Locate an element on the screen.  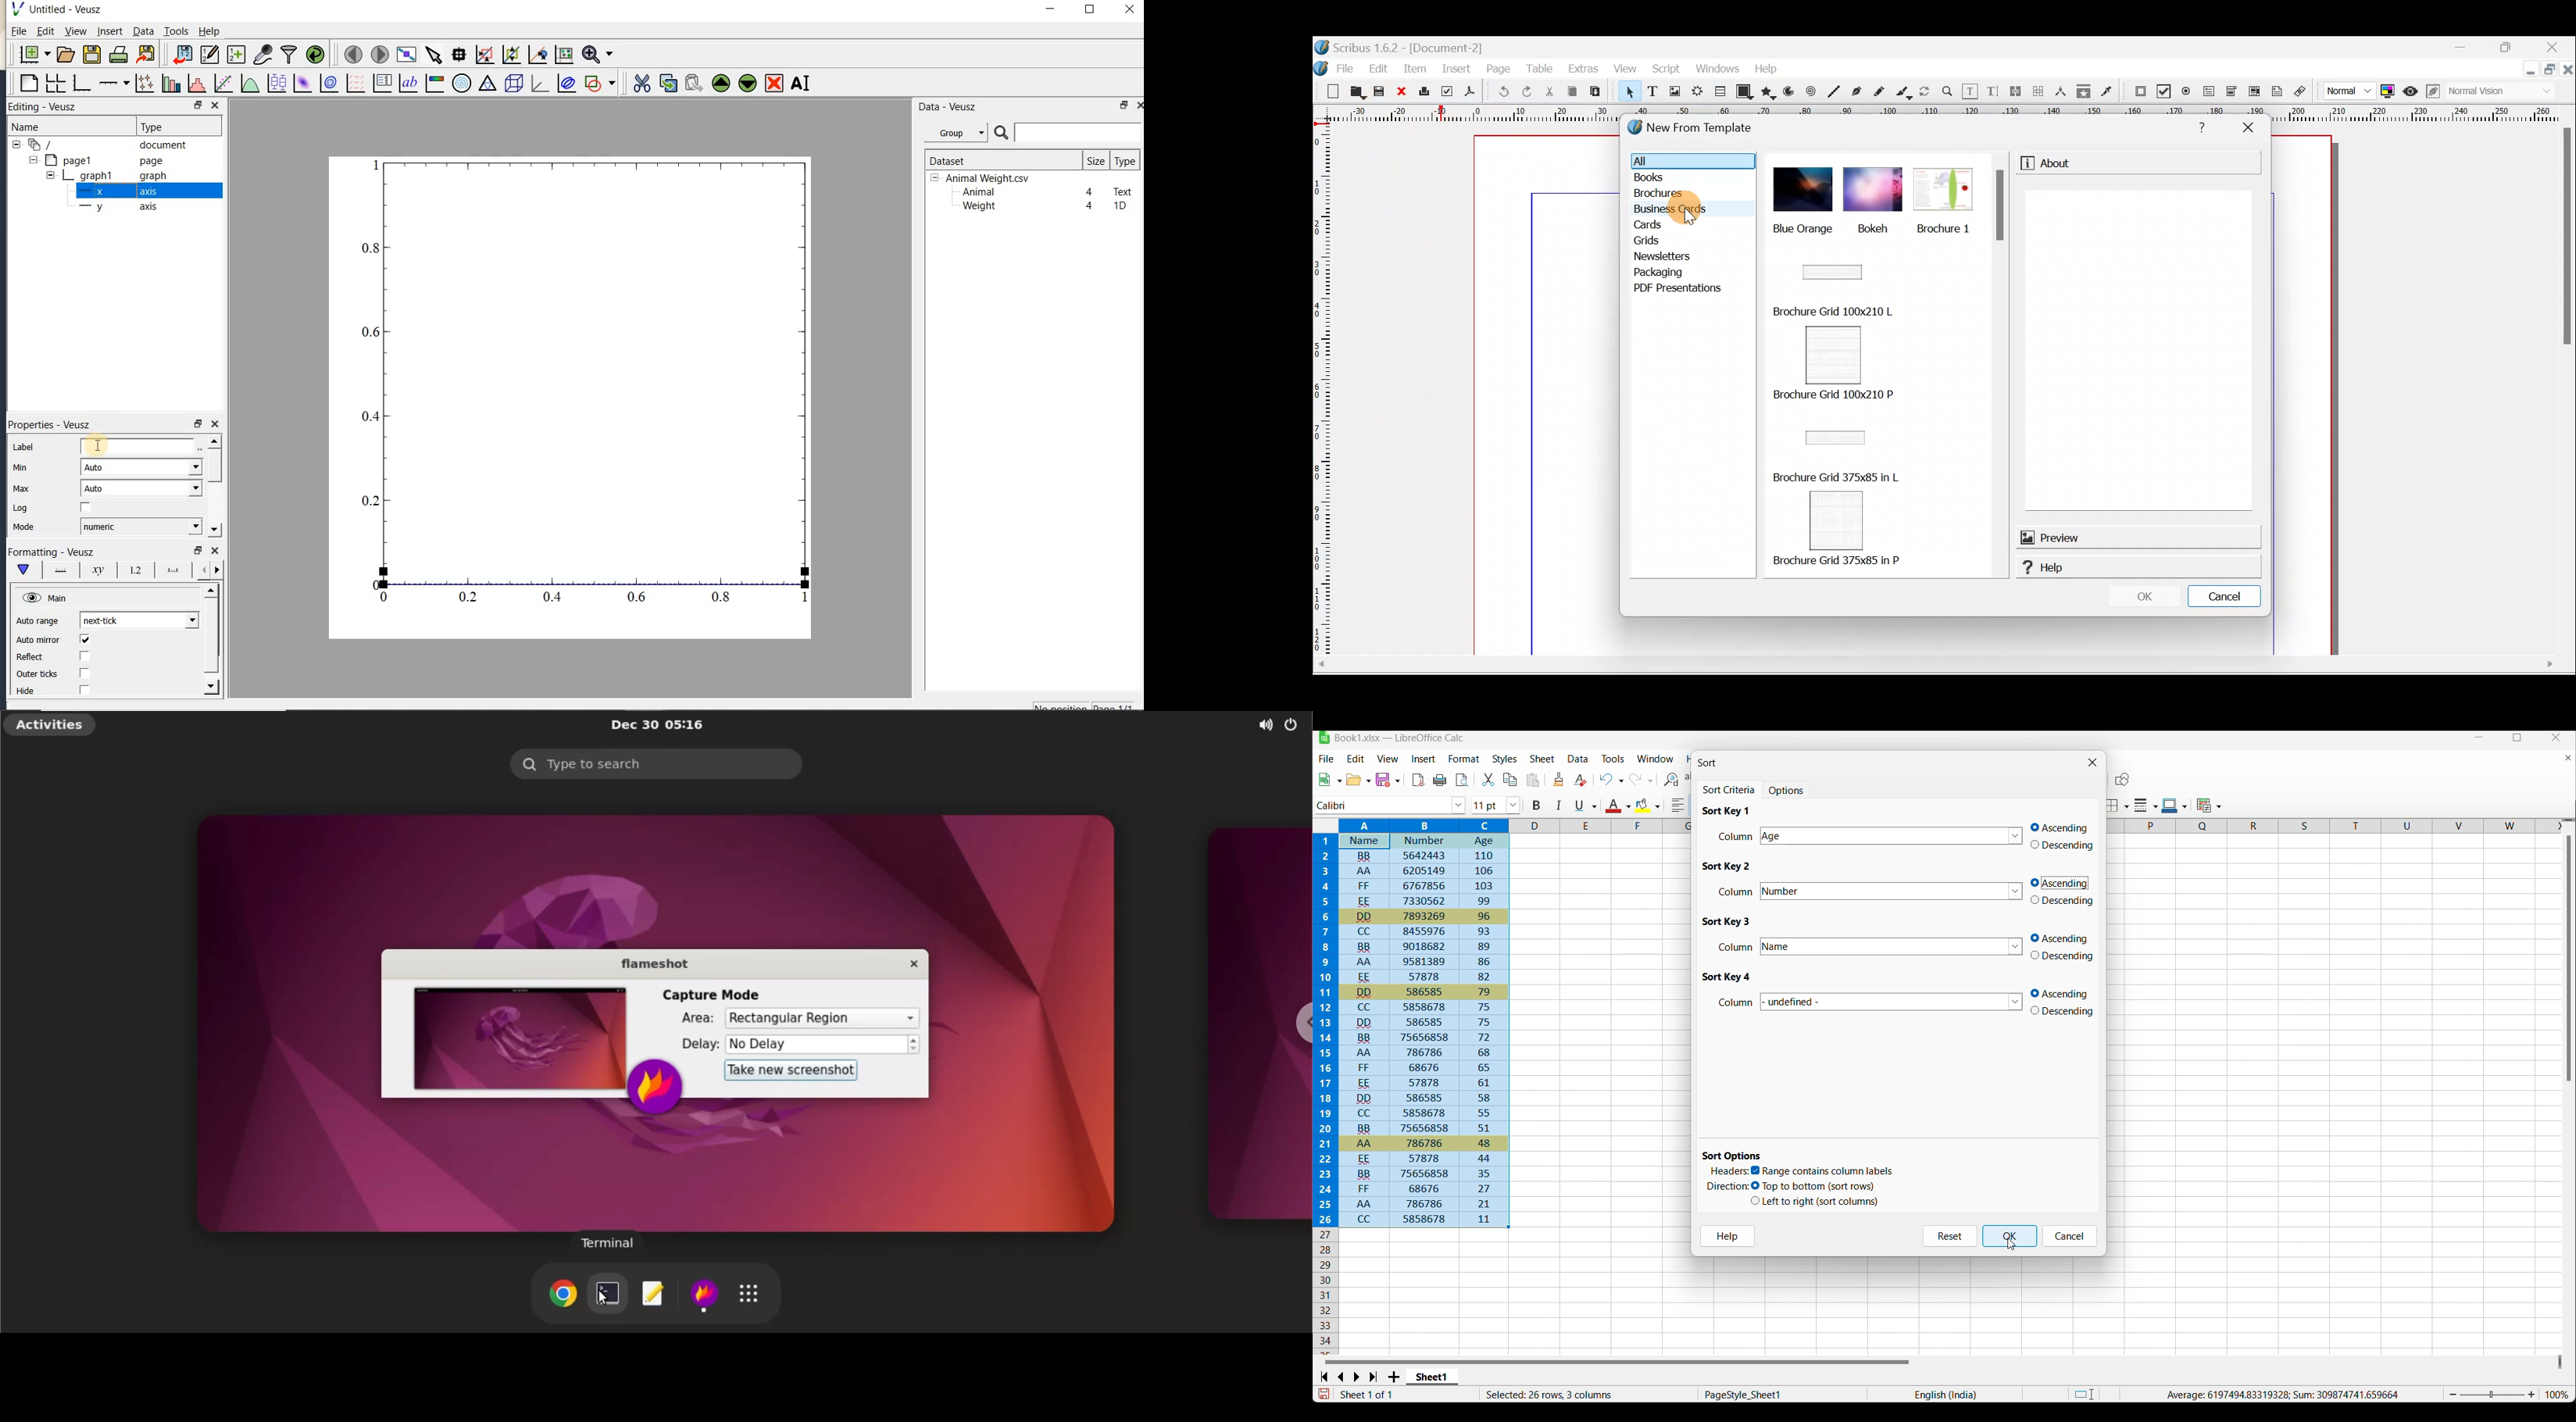
Current text color and other color options is located at coordinates (1617, 805).